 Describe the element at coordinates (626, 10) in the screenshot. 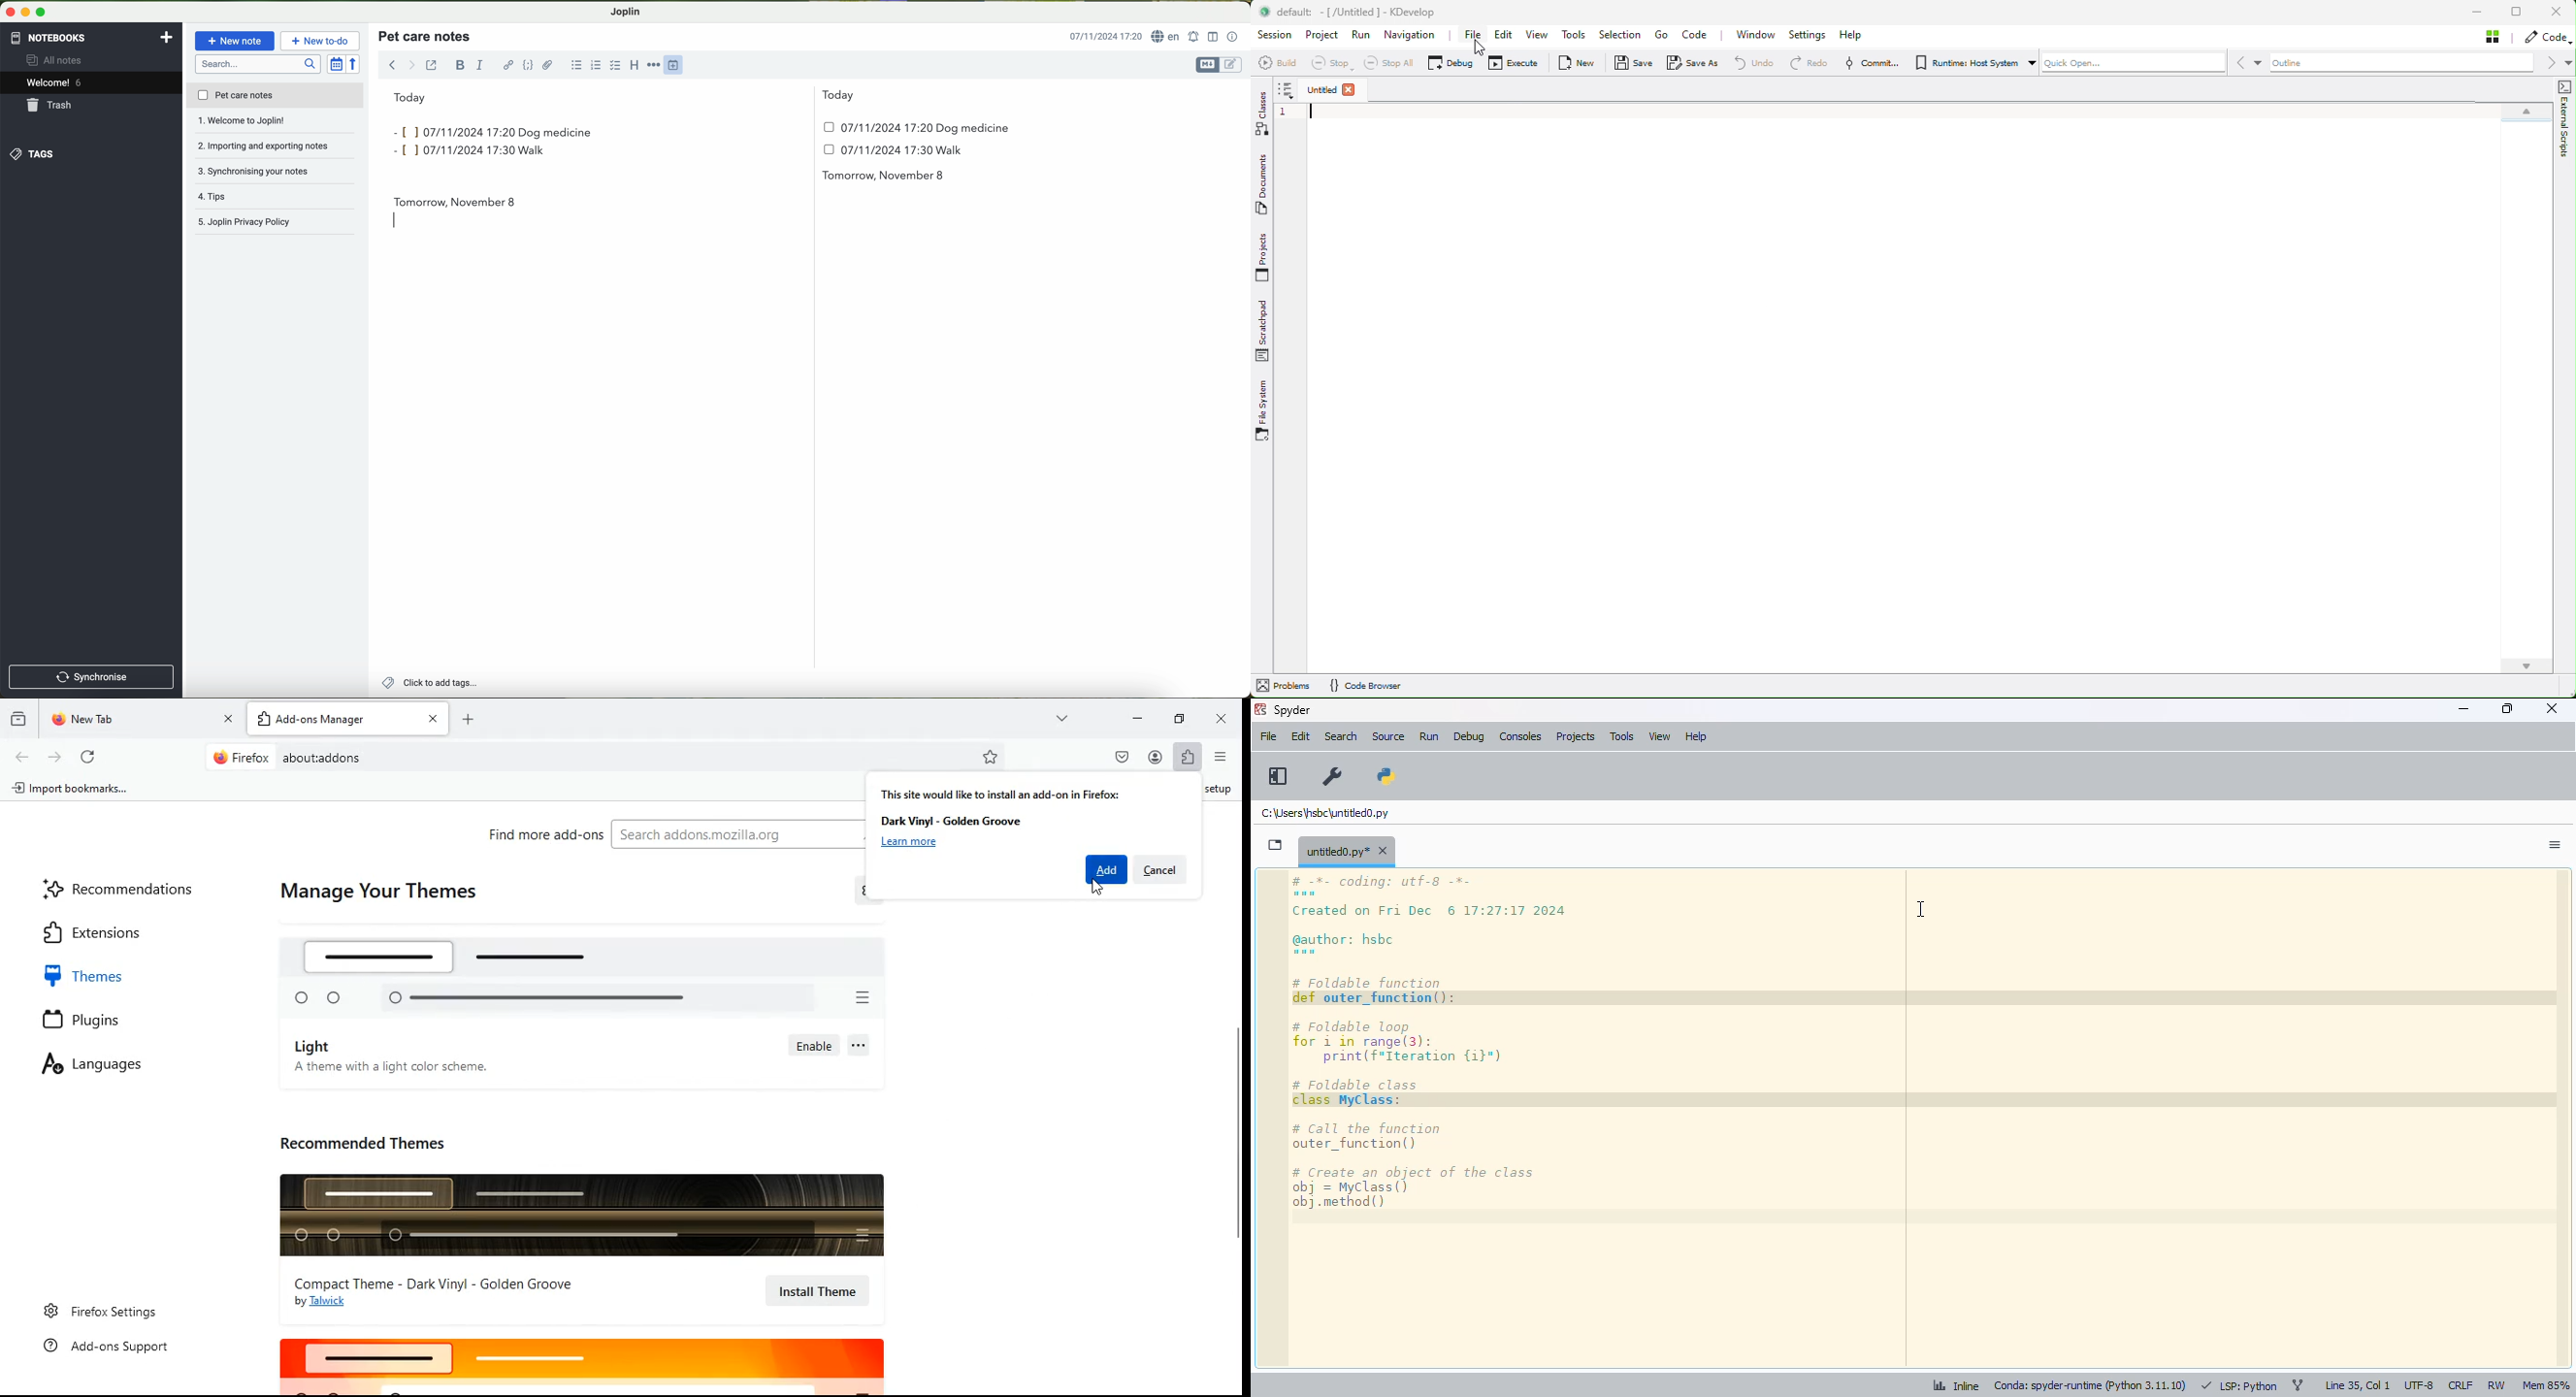

I see `Joplin` at that location.